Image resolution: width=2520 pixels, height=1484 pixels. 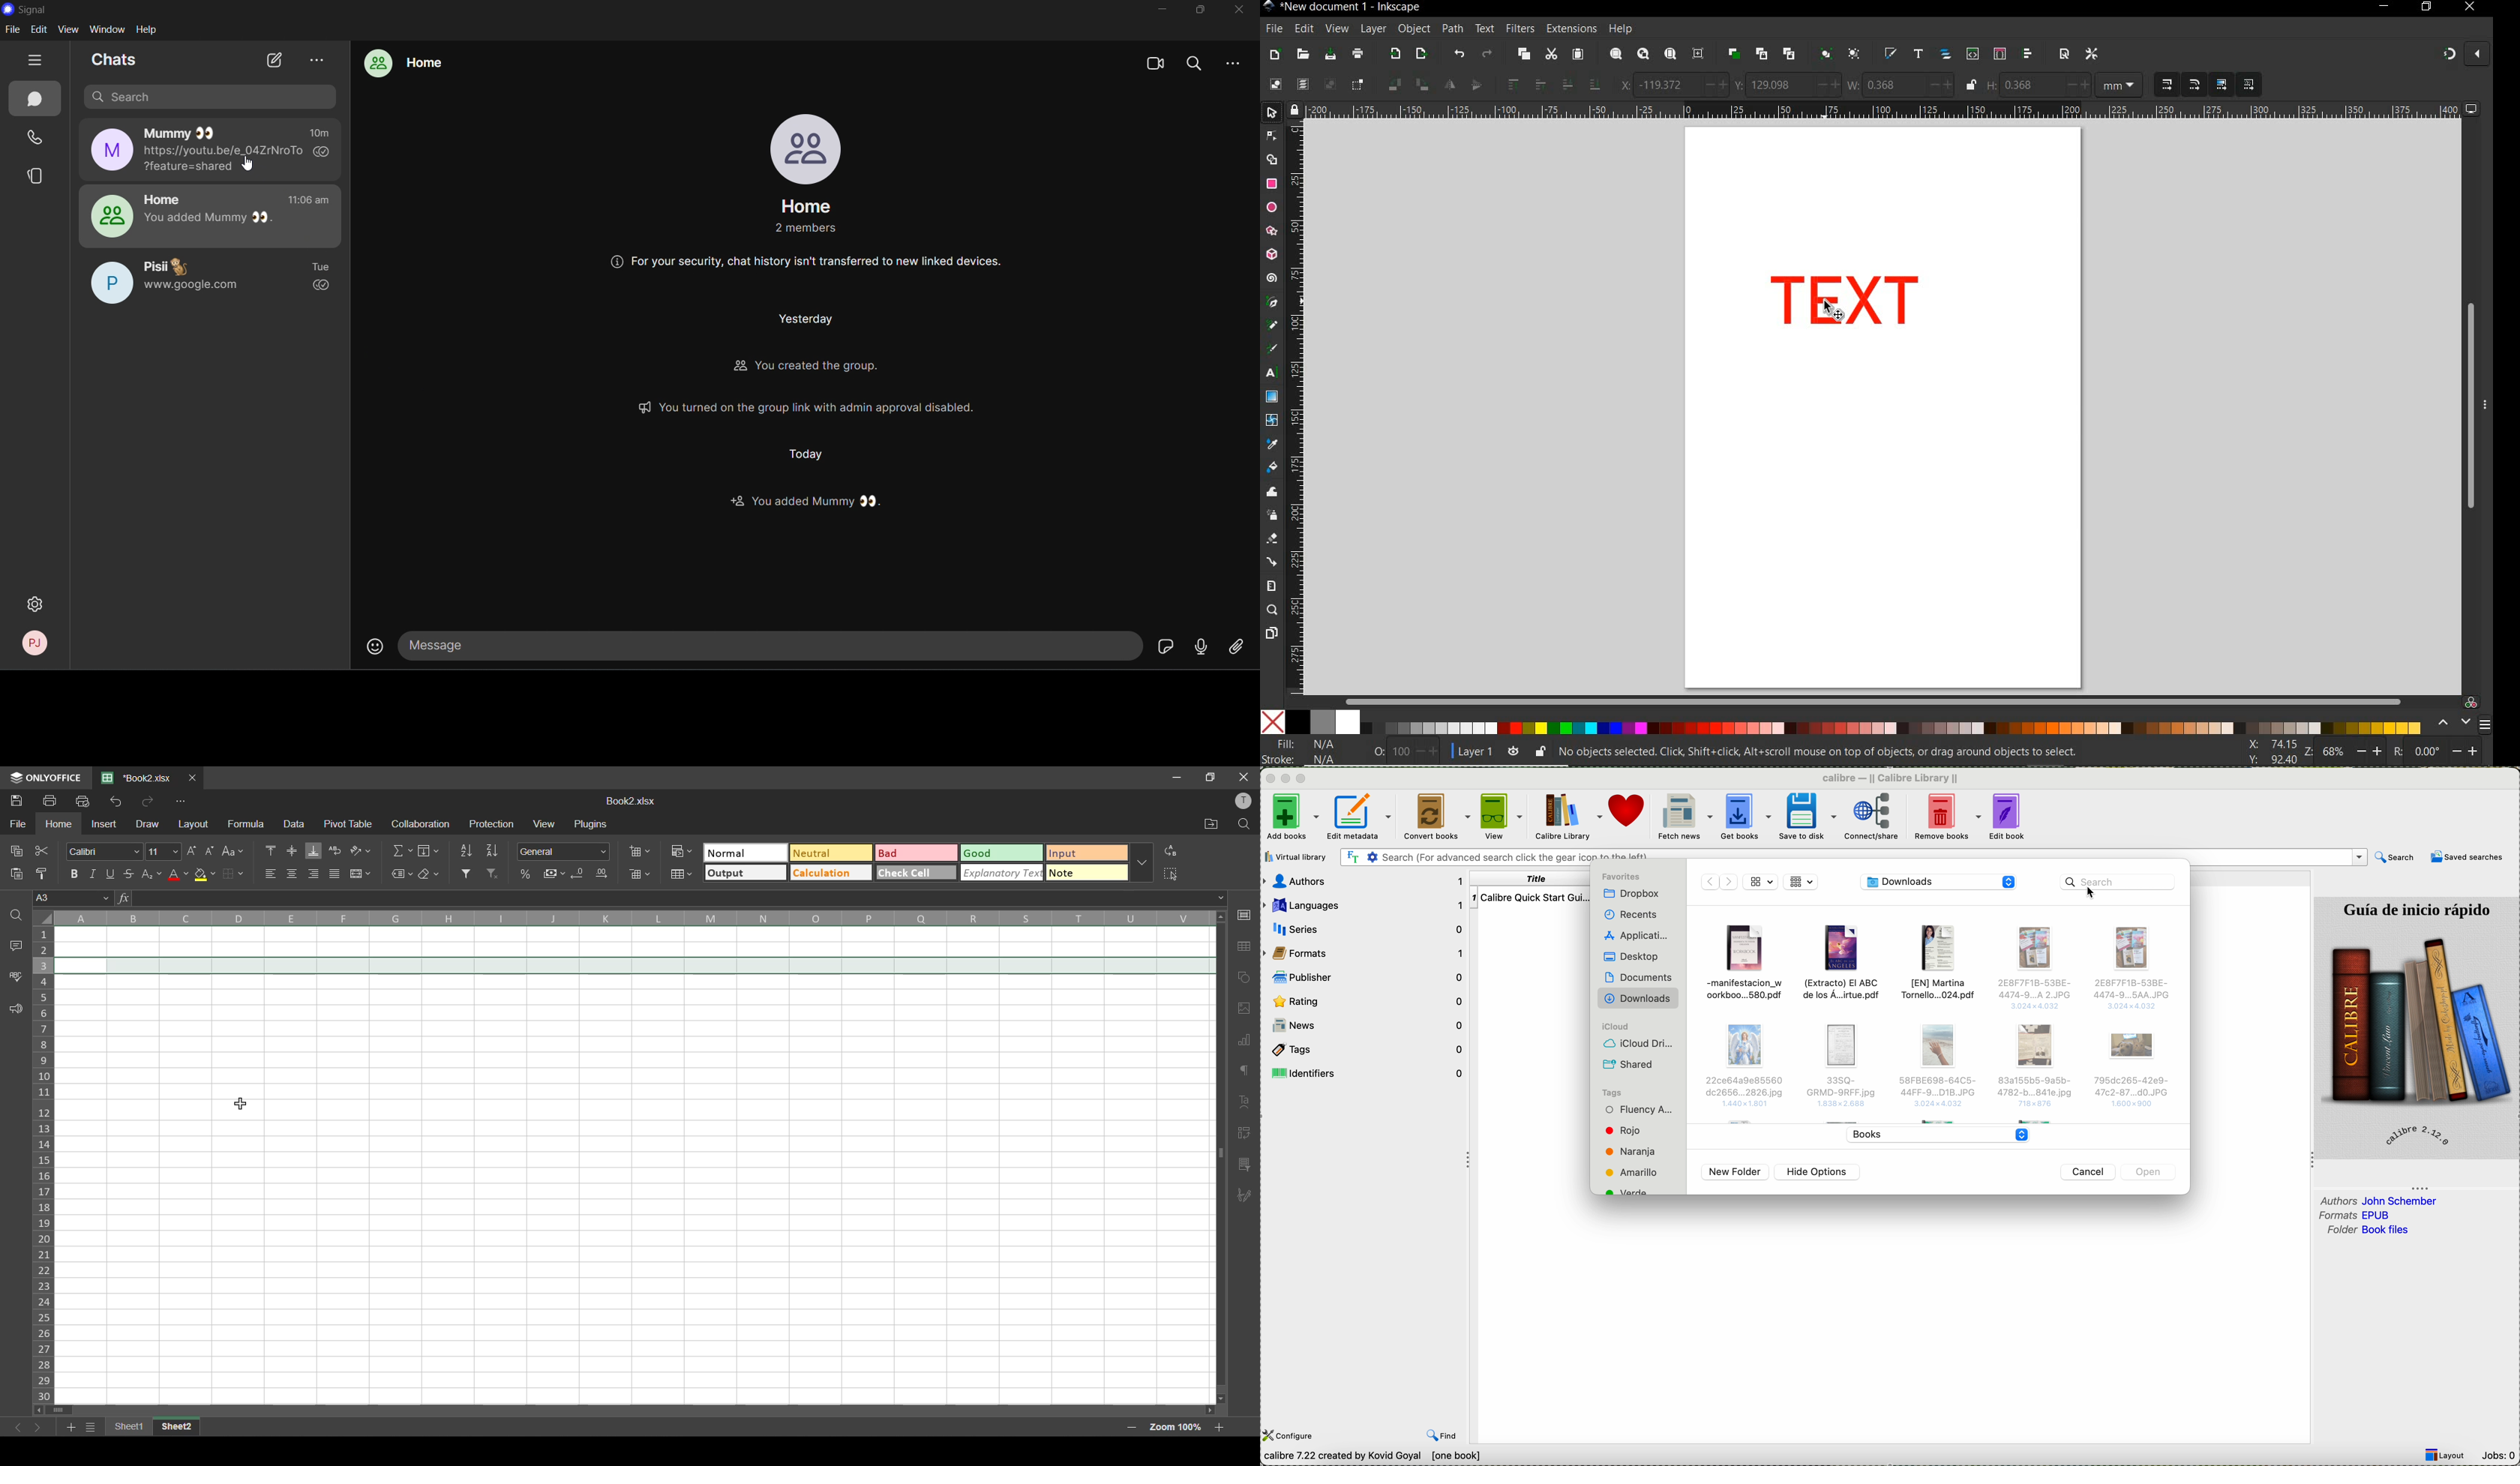 I want to click on COLOR MODE, so click(x=1841, y=722).